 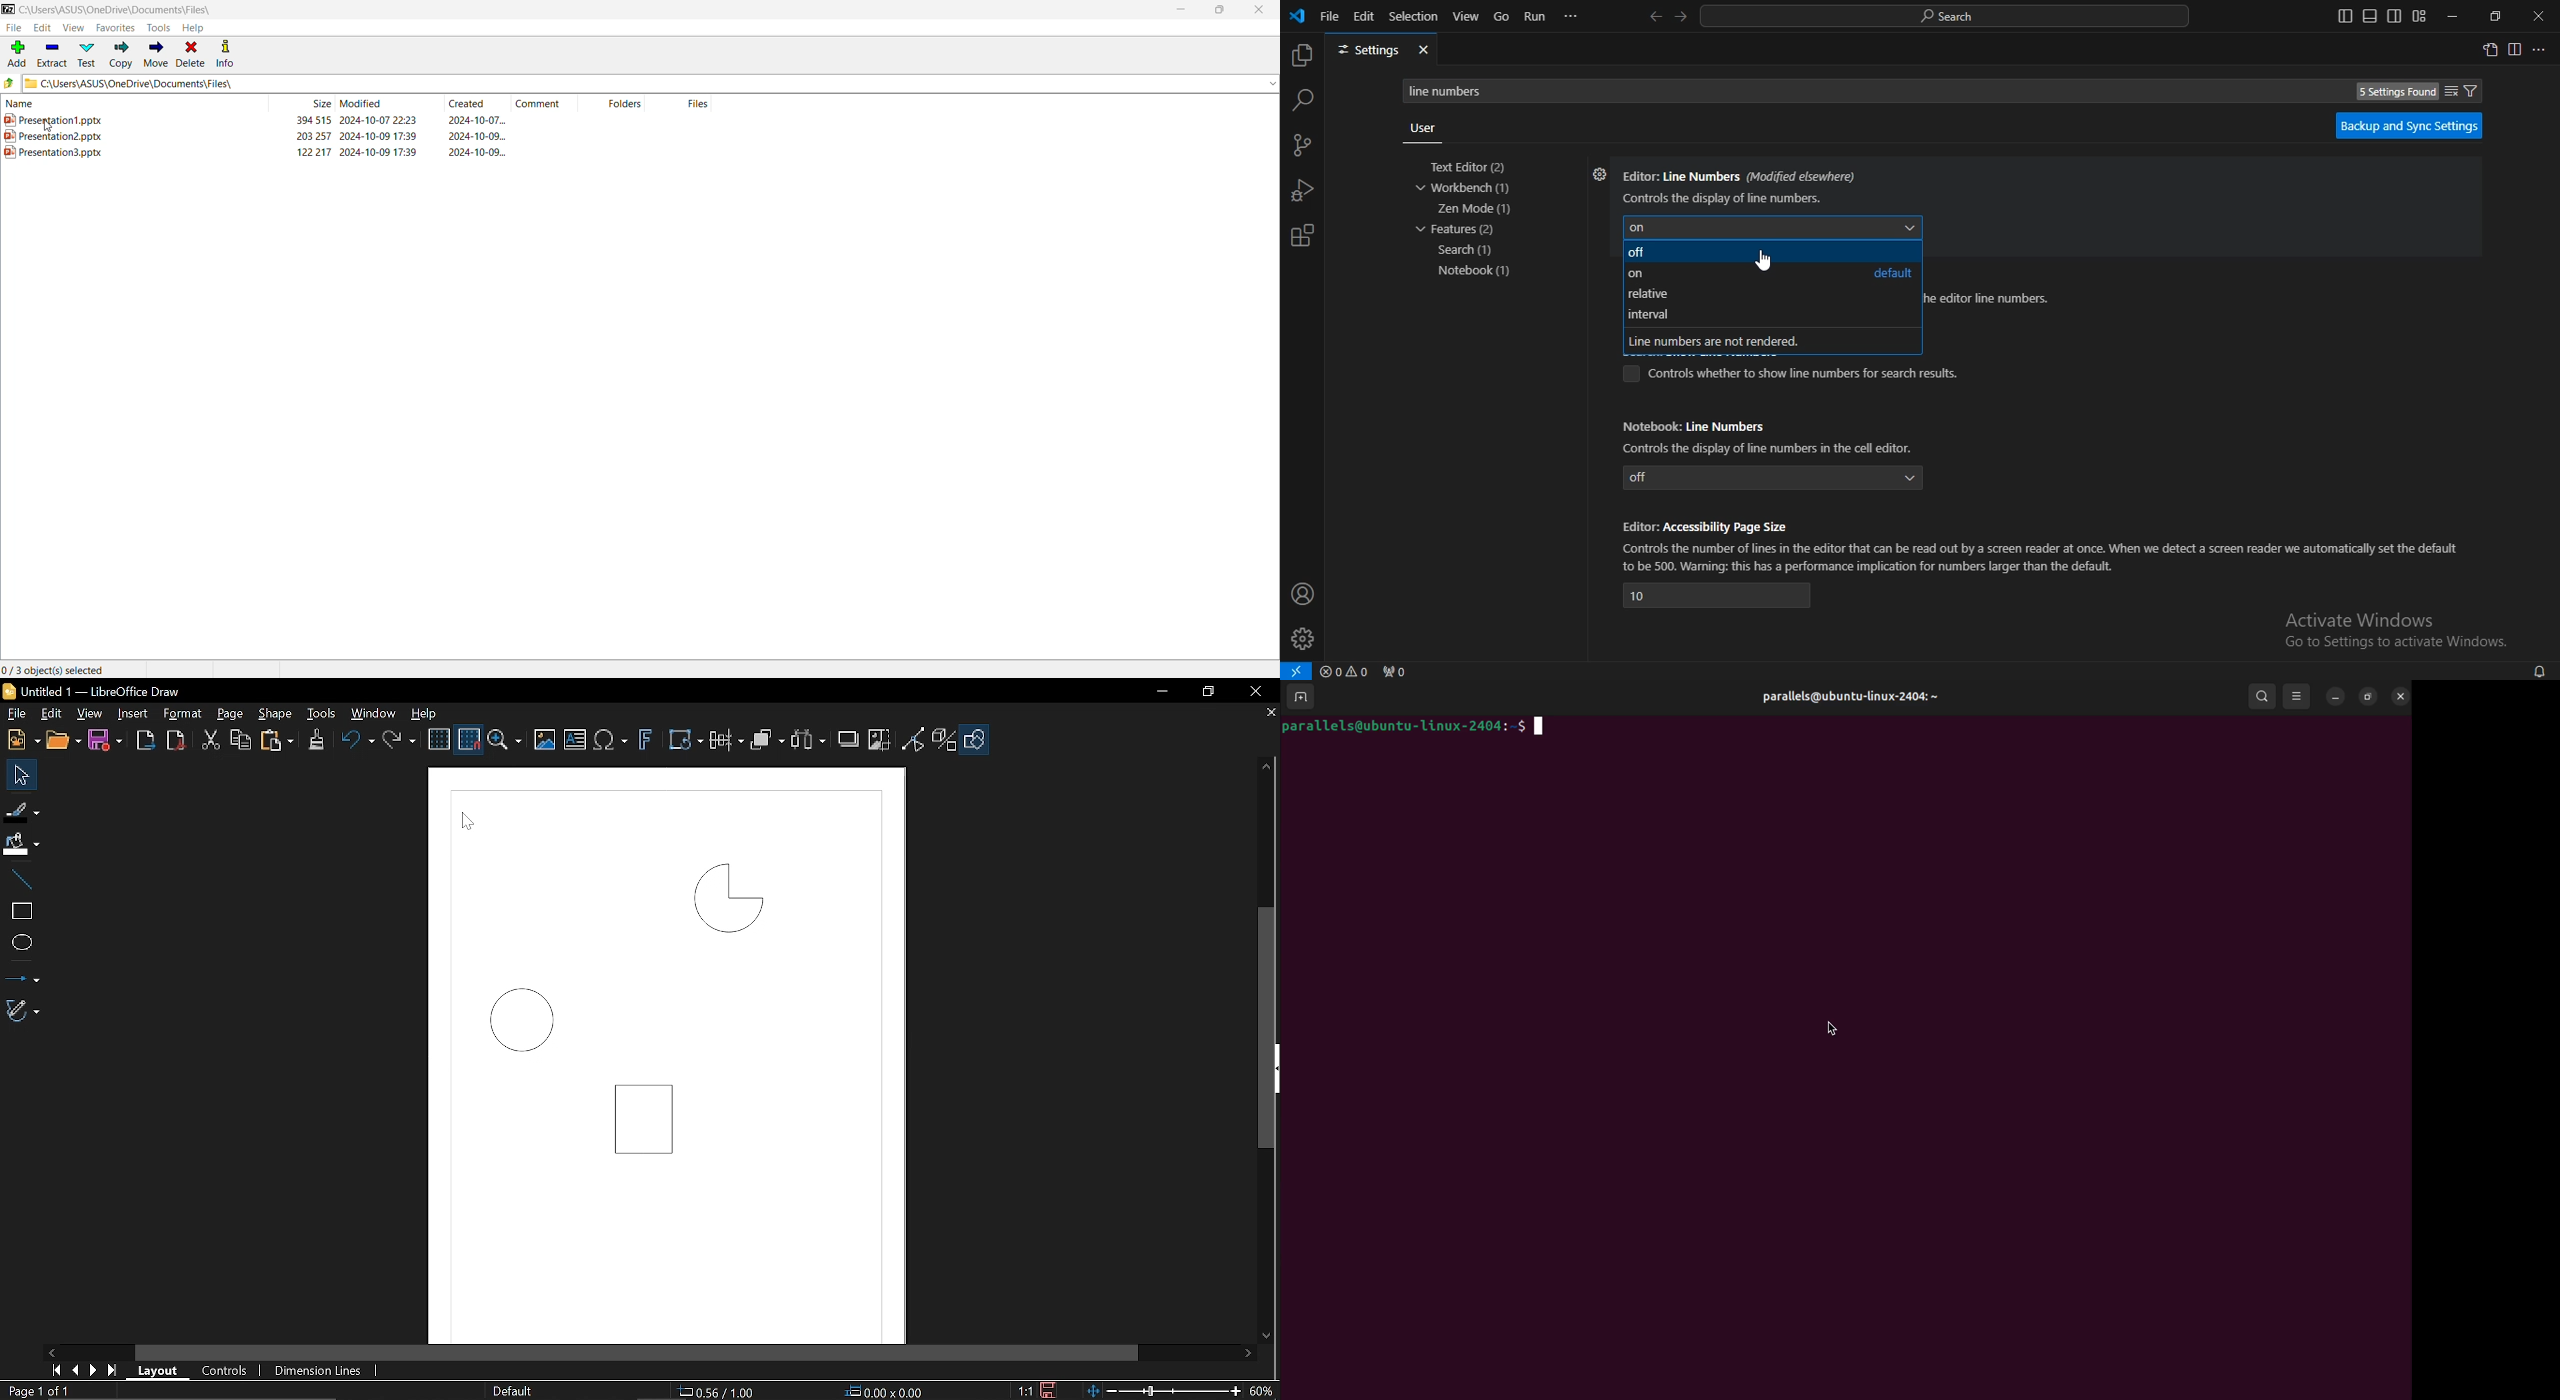 I want to click on restore down, so click(x=2495, y=16).